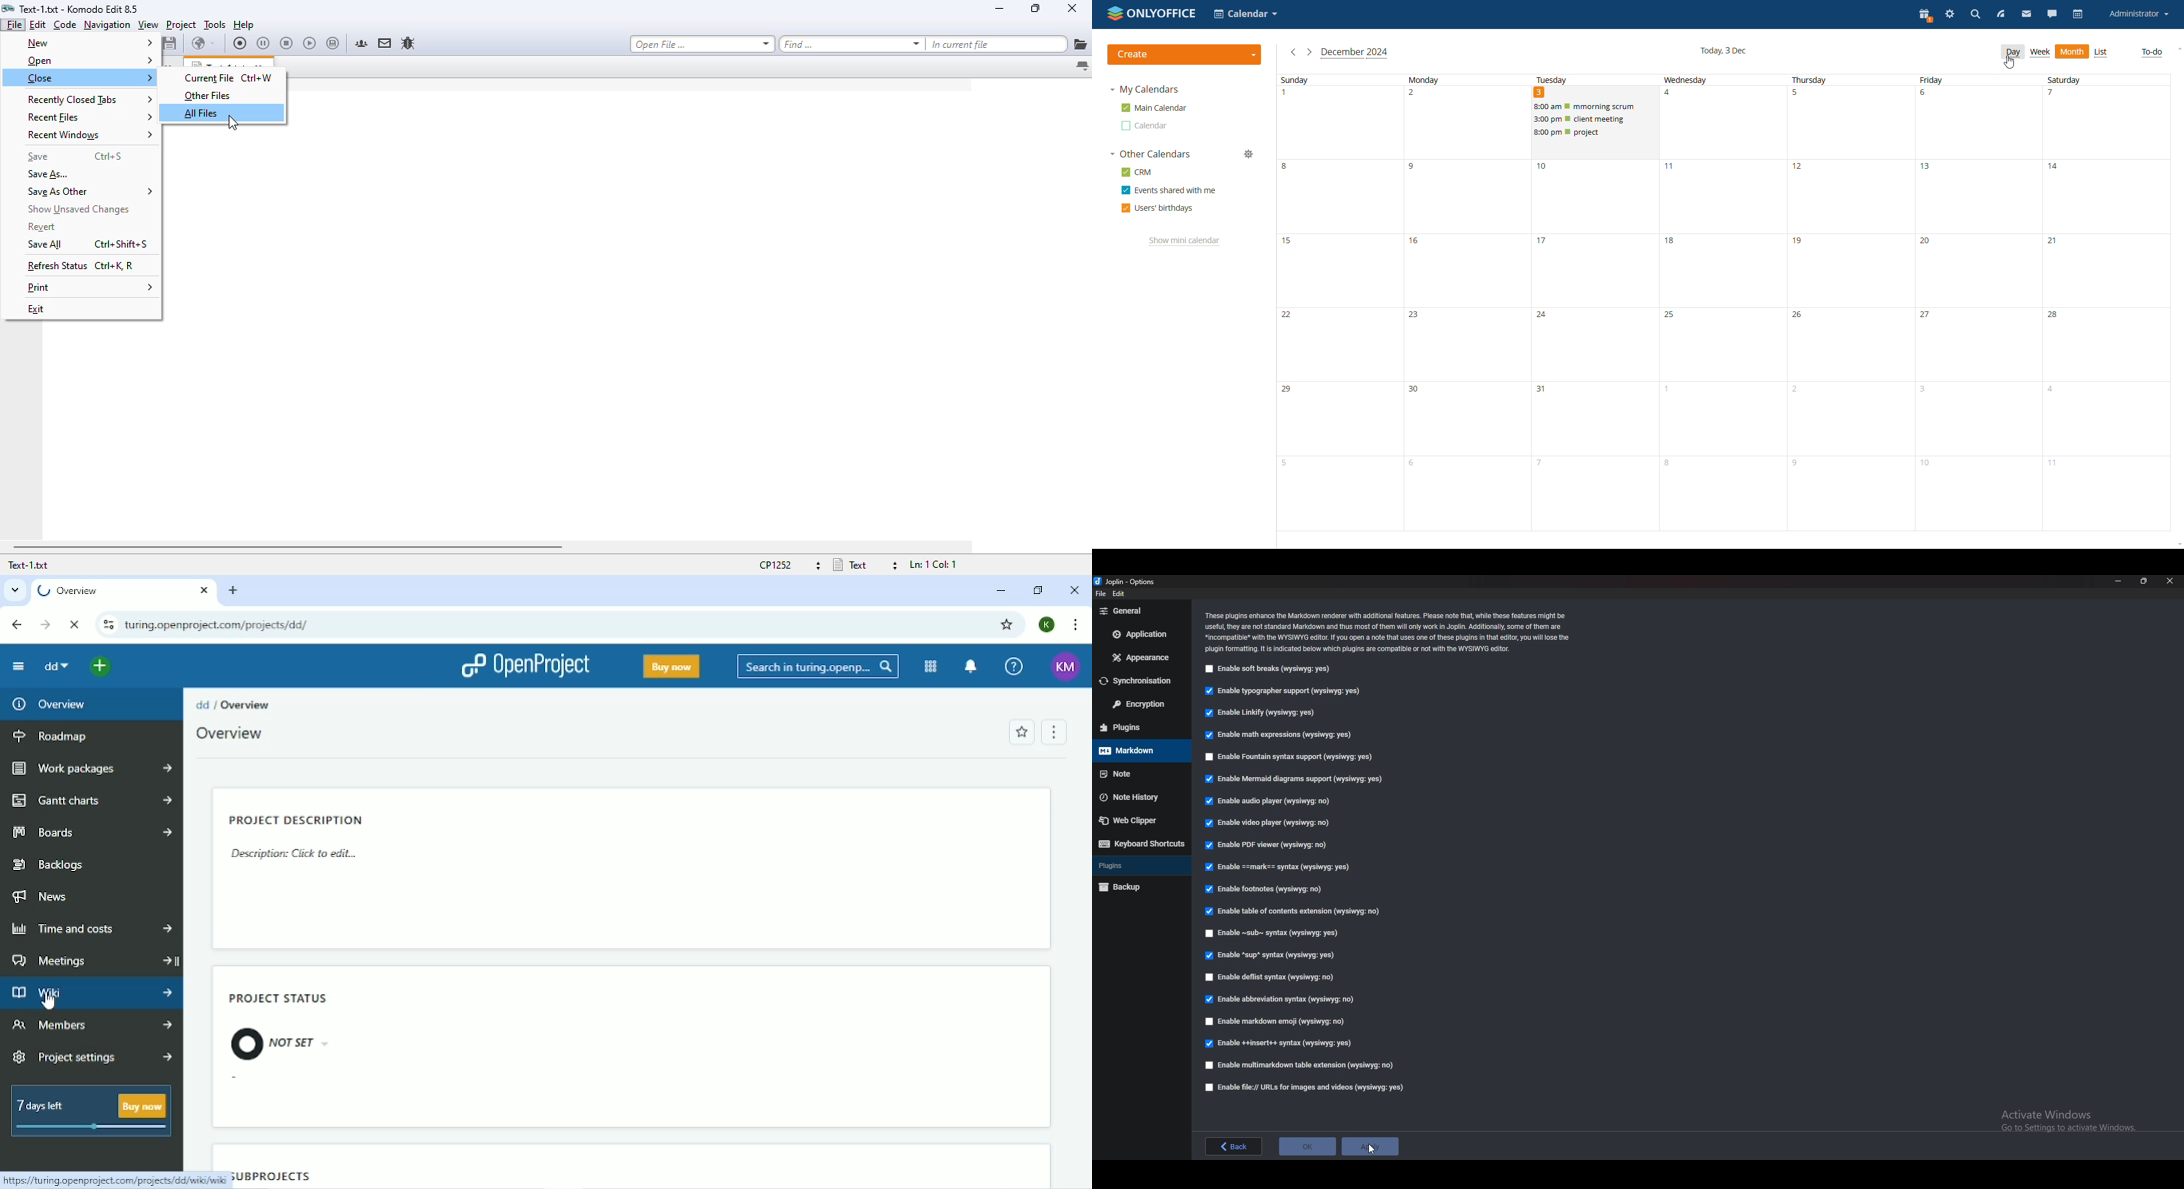 This screenshot has height=1204, width=2184. What do you see at coordinates (1260, 713) in the screenshot?
I see `enable linkify` at bounding box center [1260, 713].